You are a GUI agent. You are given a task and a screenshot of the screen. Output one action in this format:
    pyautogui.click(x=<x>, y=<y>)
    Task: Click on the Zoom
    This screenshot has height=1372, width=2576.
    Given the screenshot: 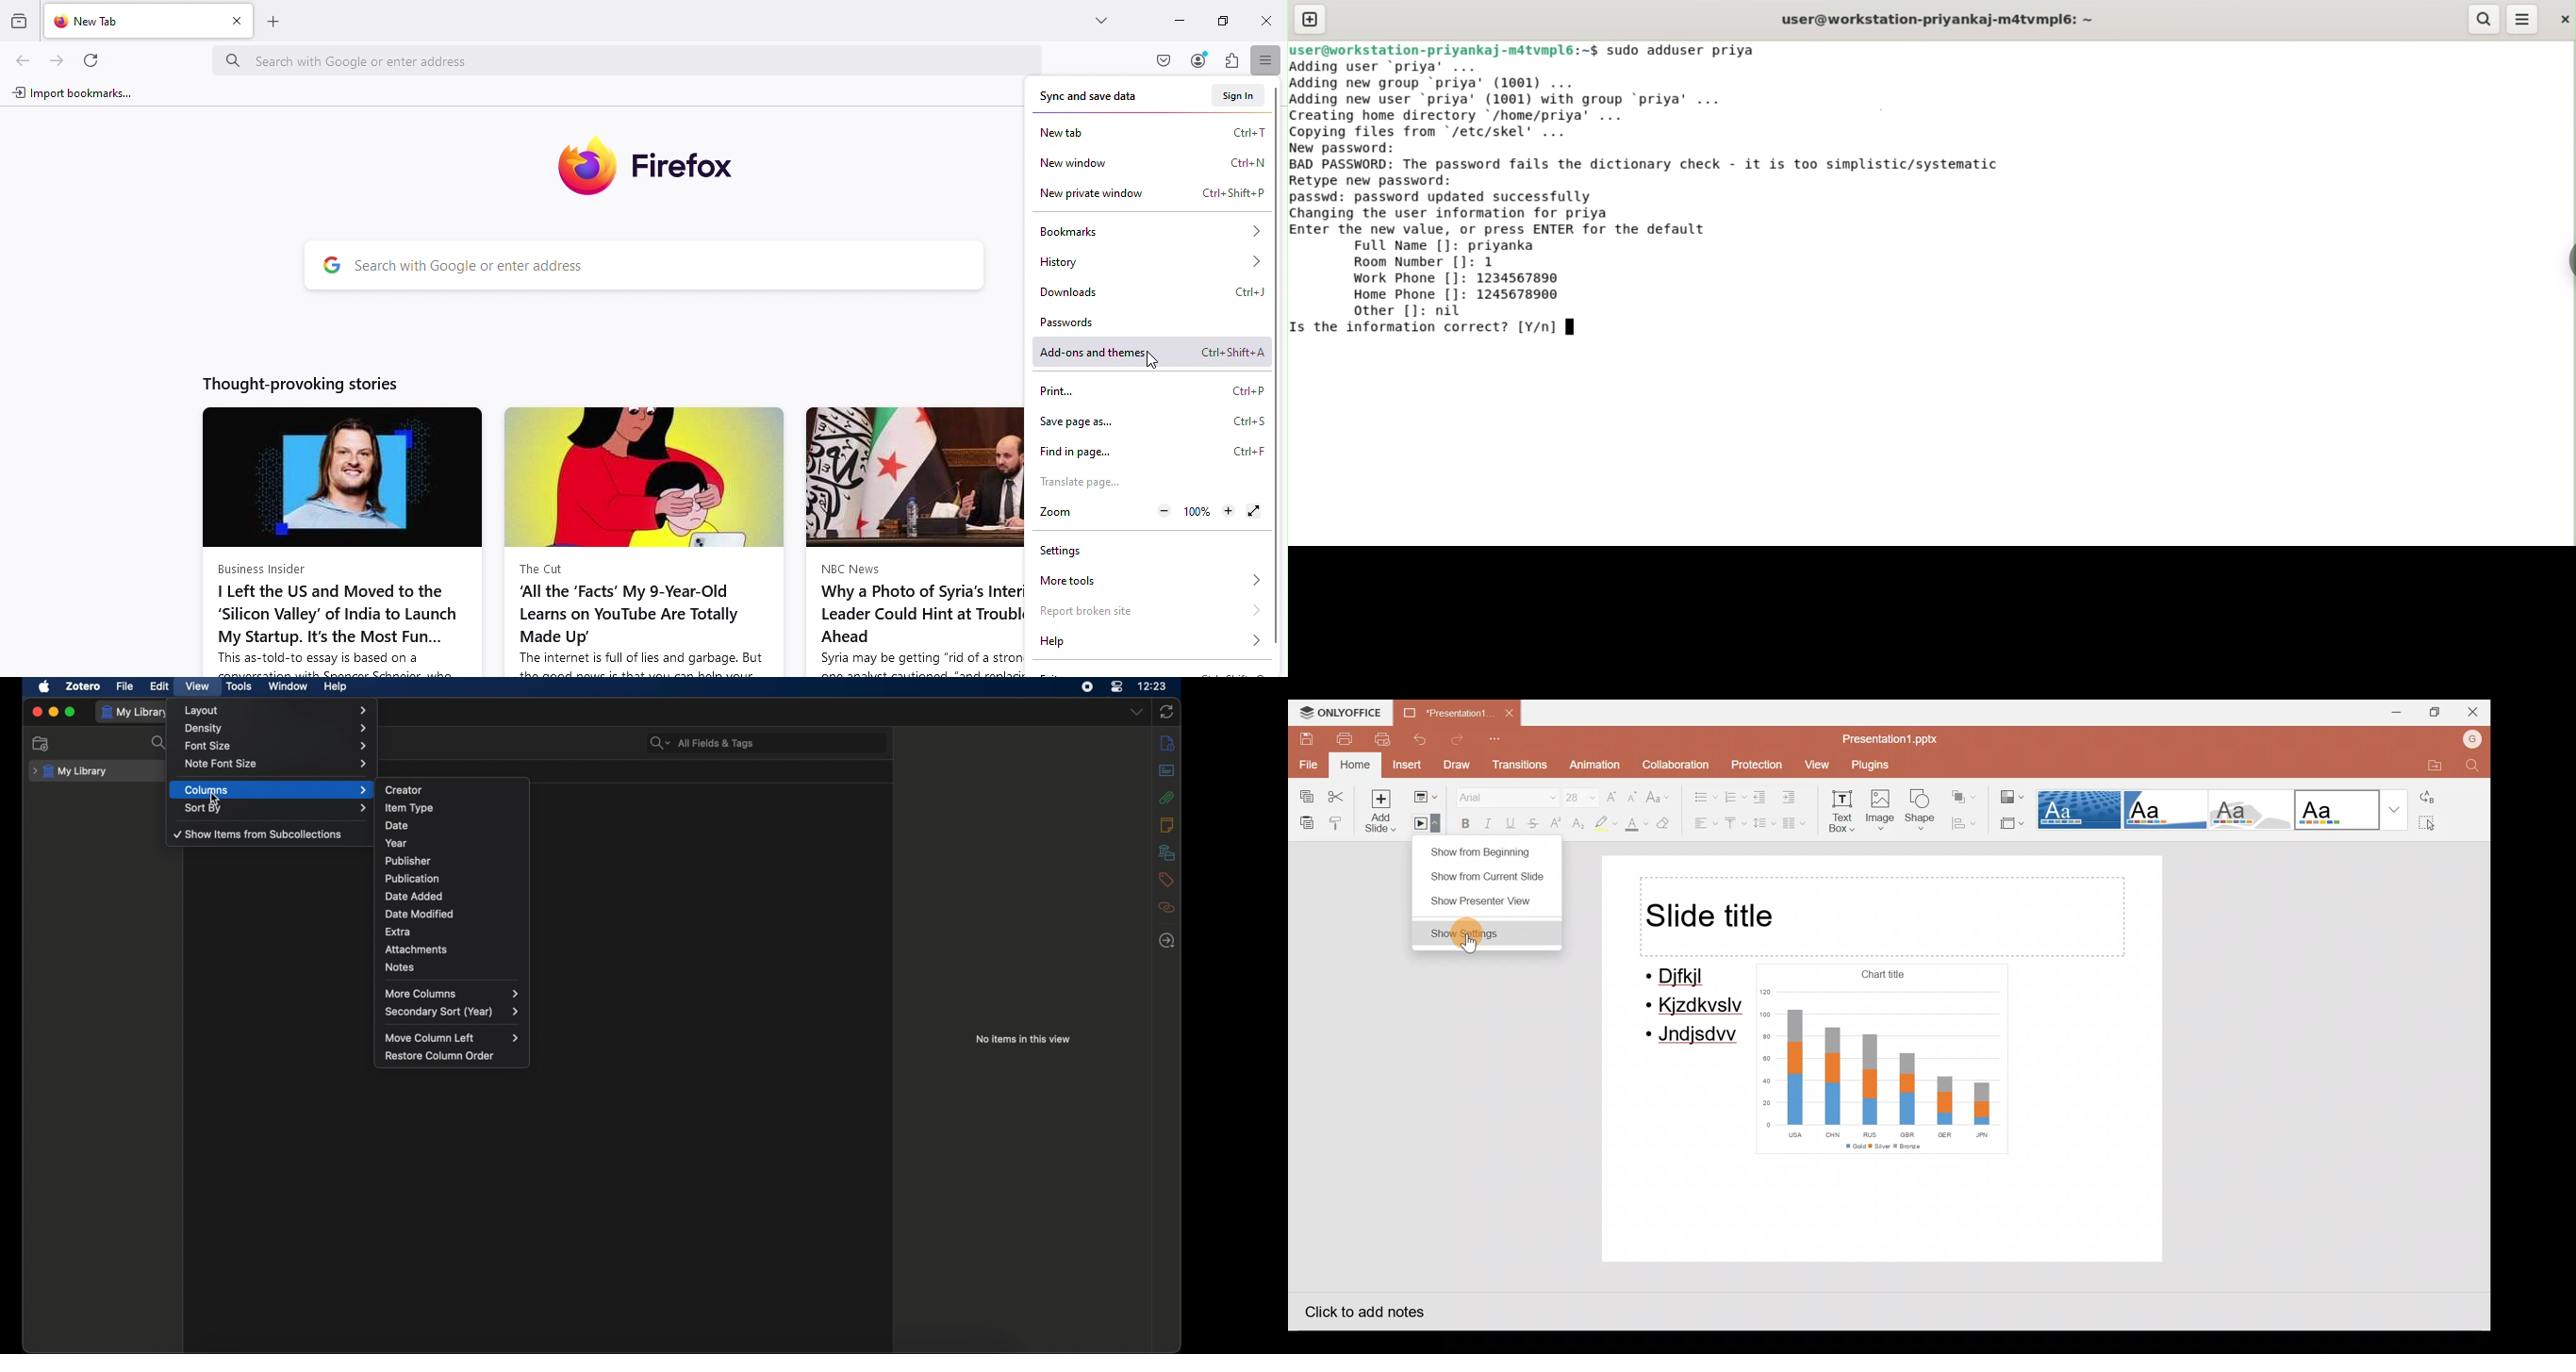 What is the action you would take?
    pyautogui.click(x=1057, y=513)
    